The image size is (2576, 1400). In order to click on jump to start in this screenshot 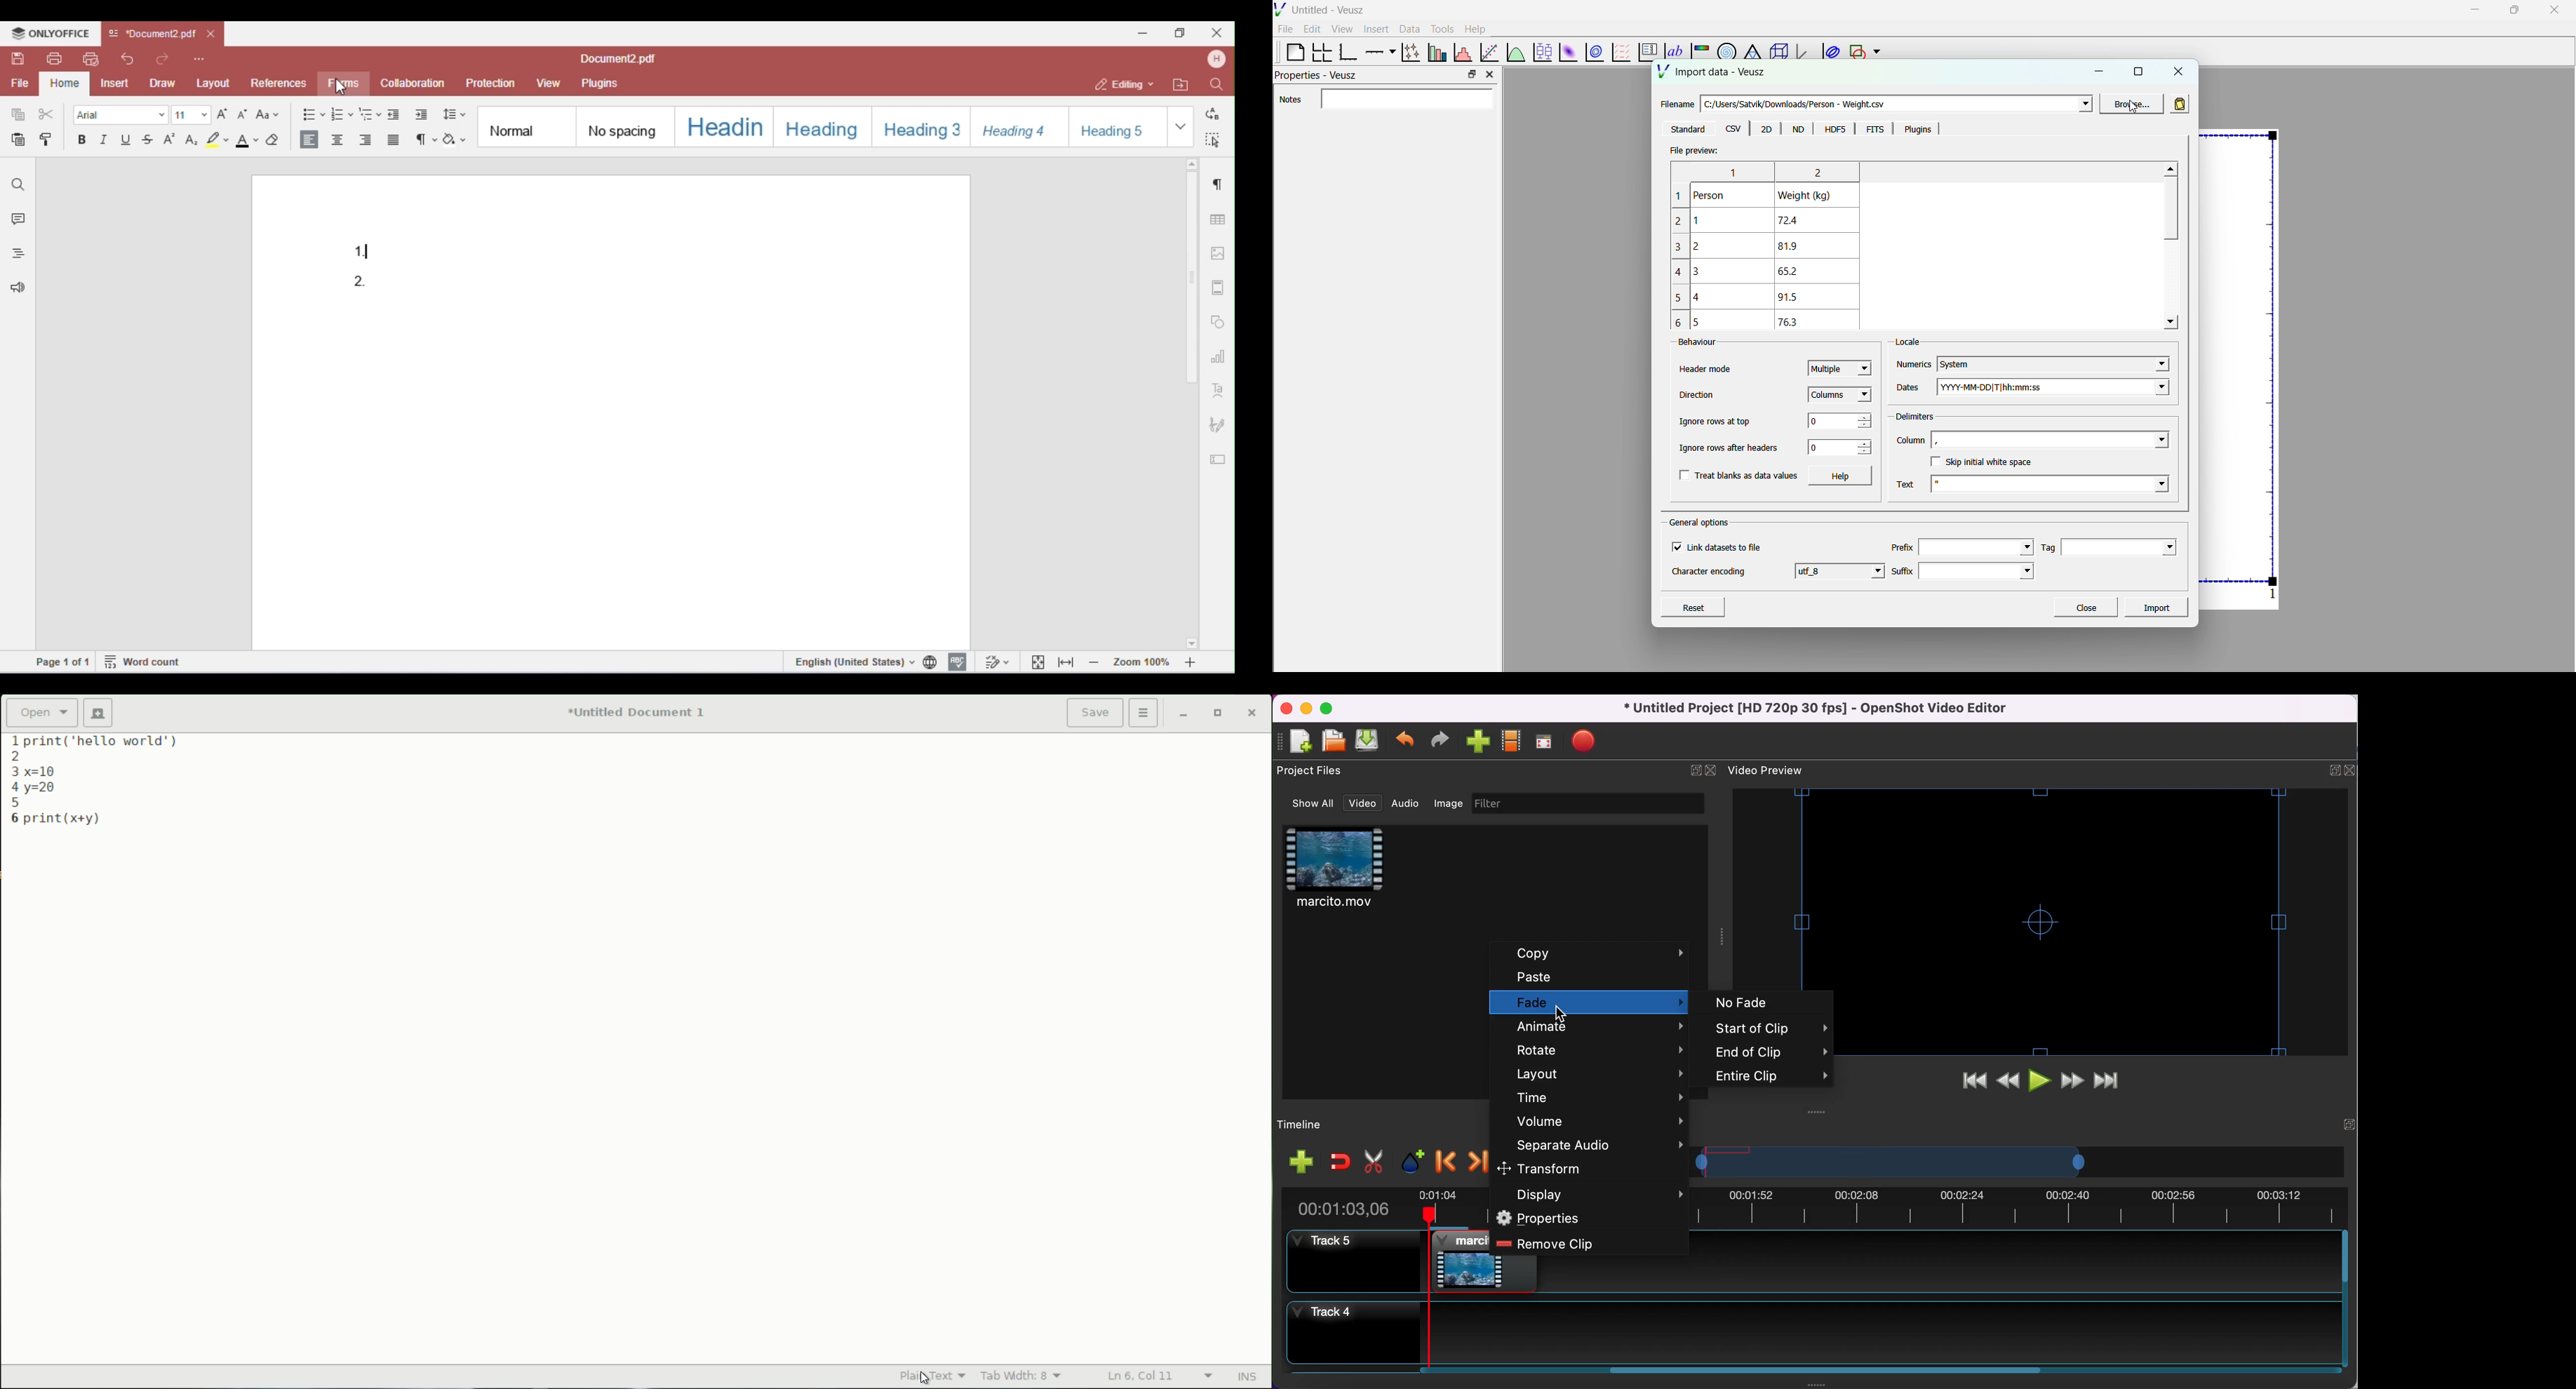, I will do `click(1976, 1082)`.